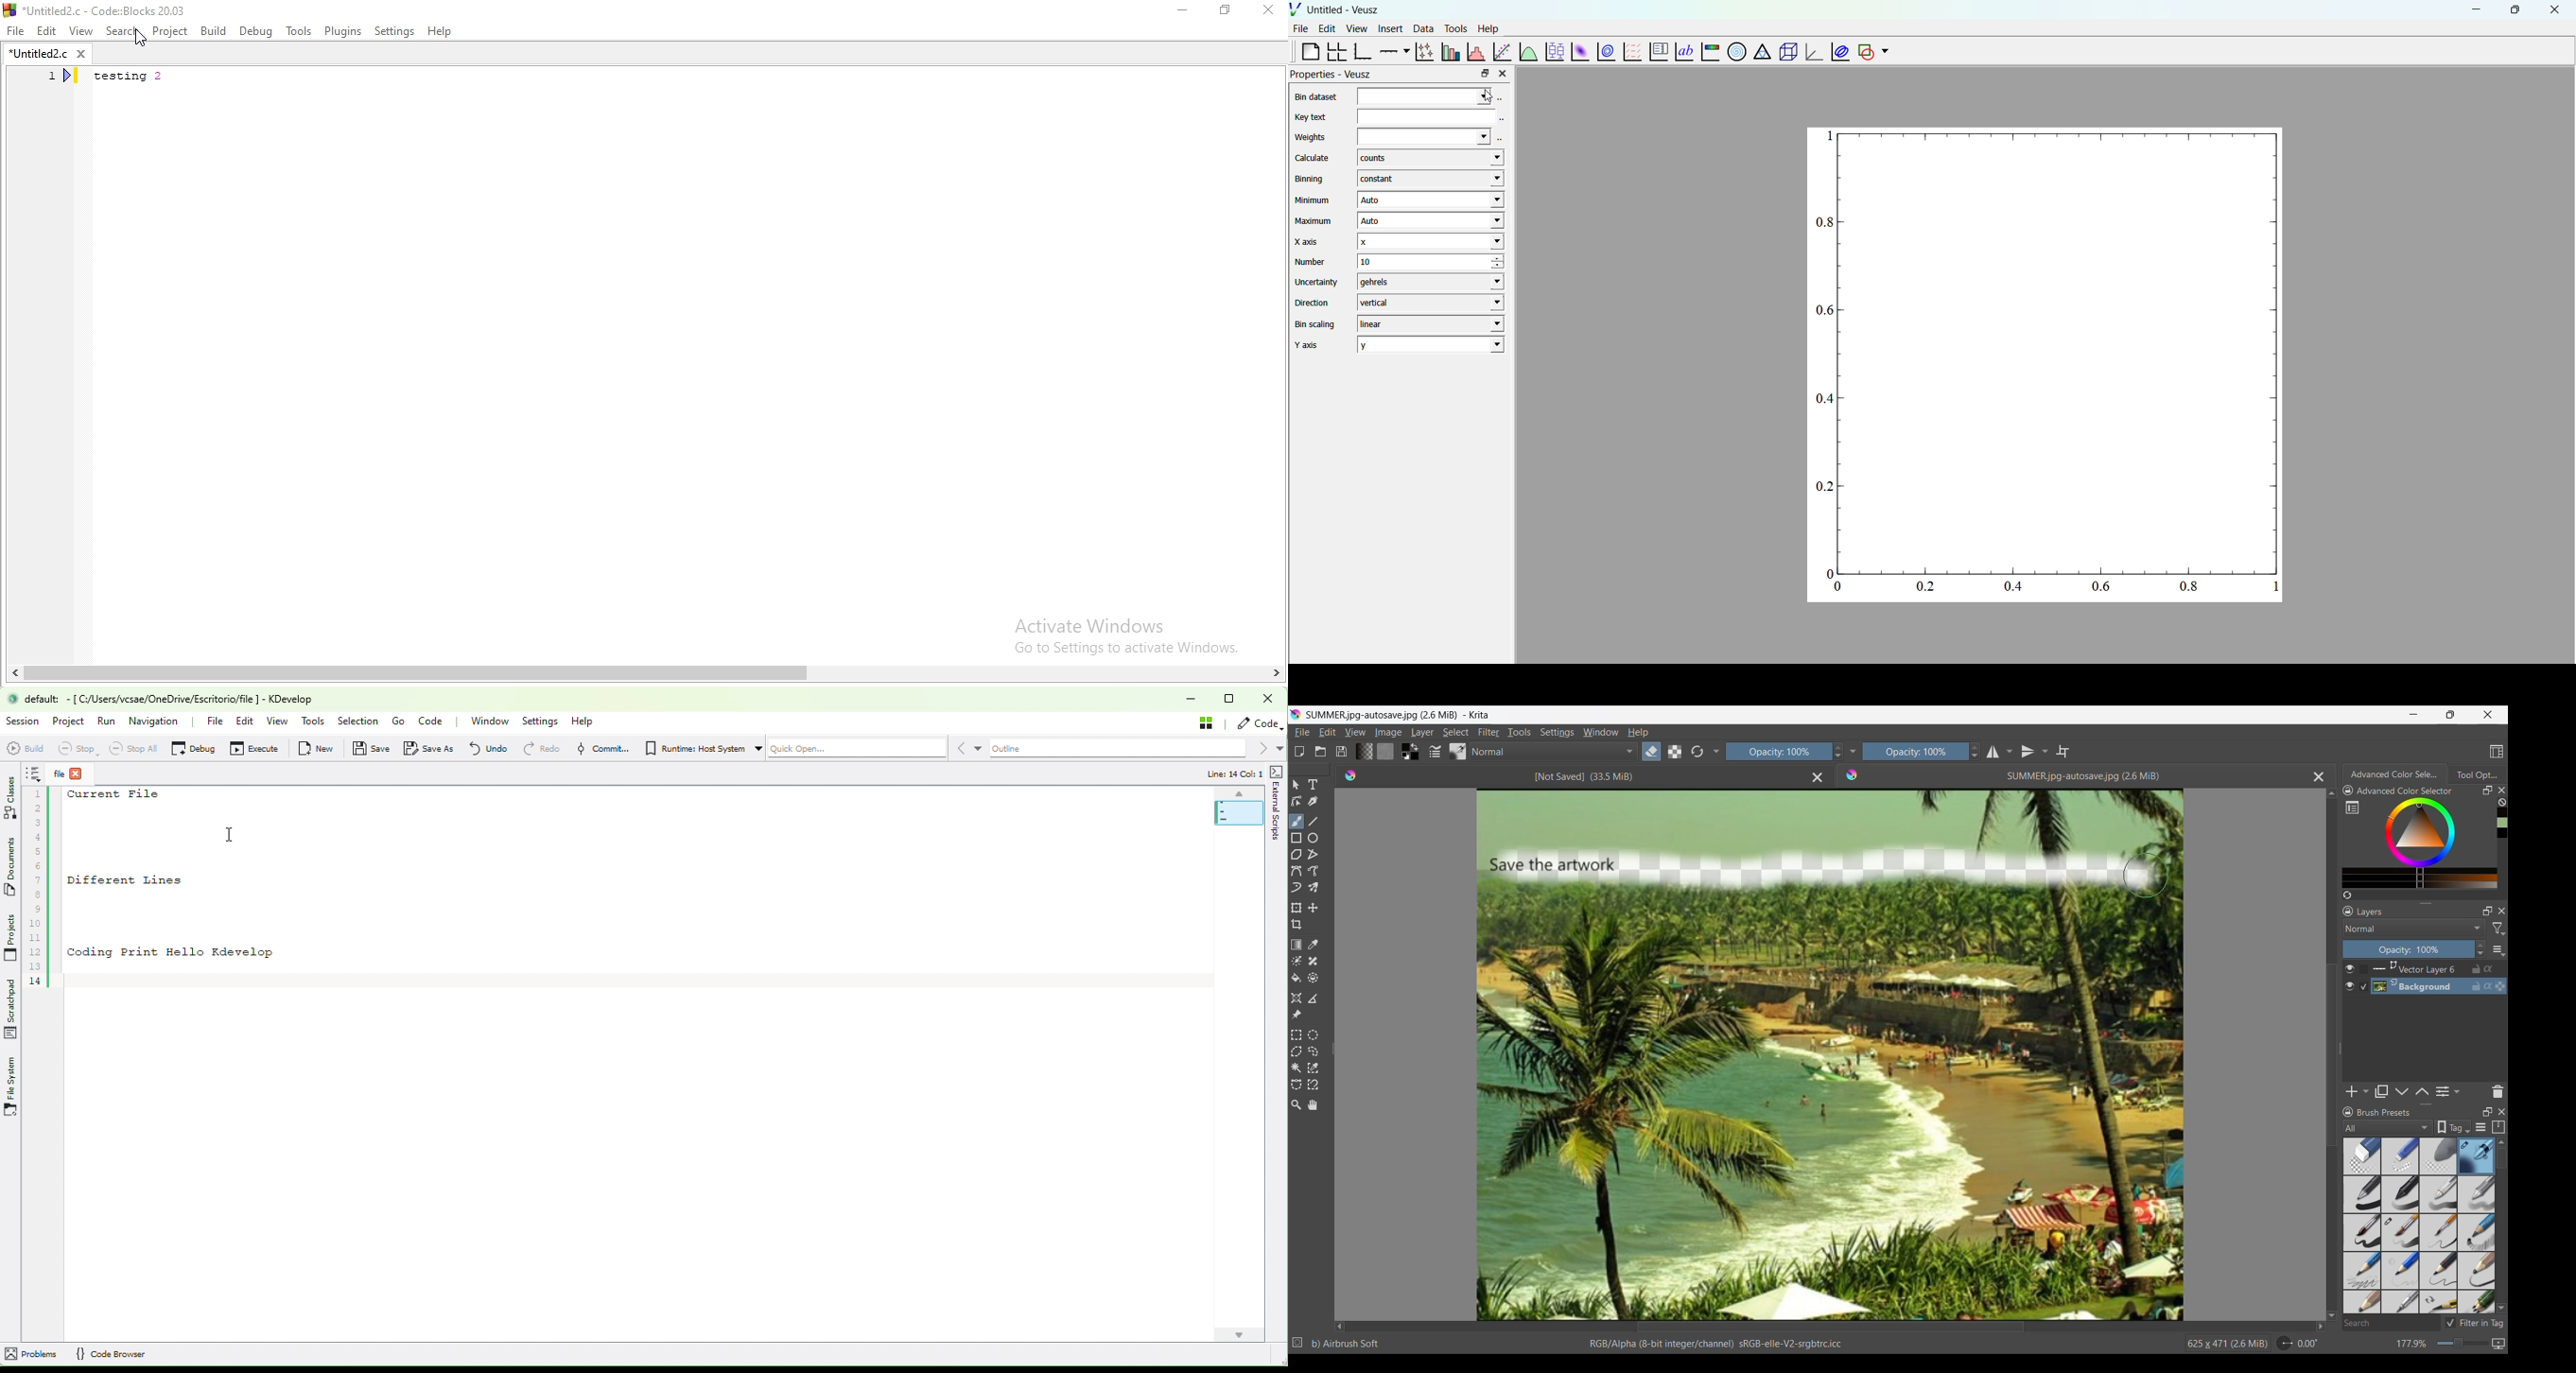  What do you see at coordinates (2500, 1344) in the screenshot?
I see `Map displayed can vas size between pixel and print size` at bounding box center [2500, 1344].